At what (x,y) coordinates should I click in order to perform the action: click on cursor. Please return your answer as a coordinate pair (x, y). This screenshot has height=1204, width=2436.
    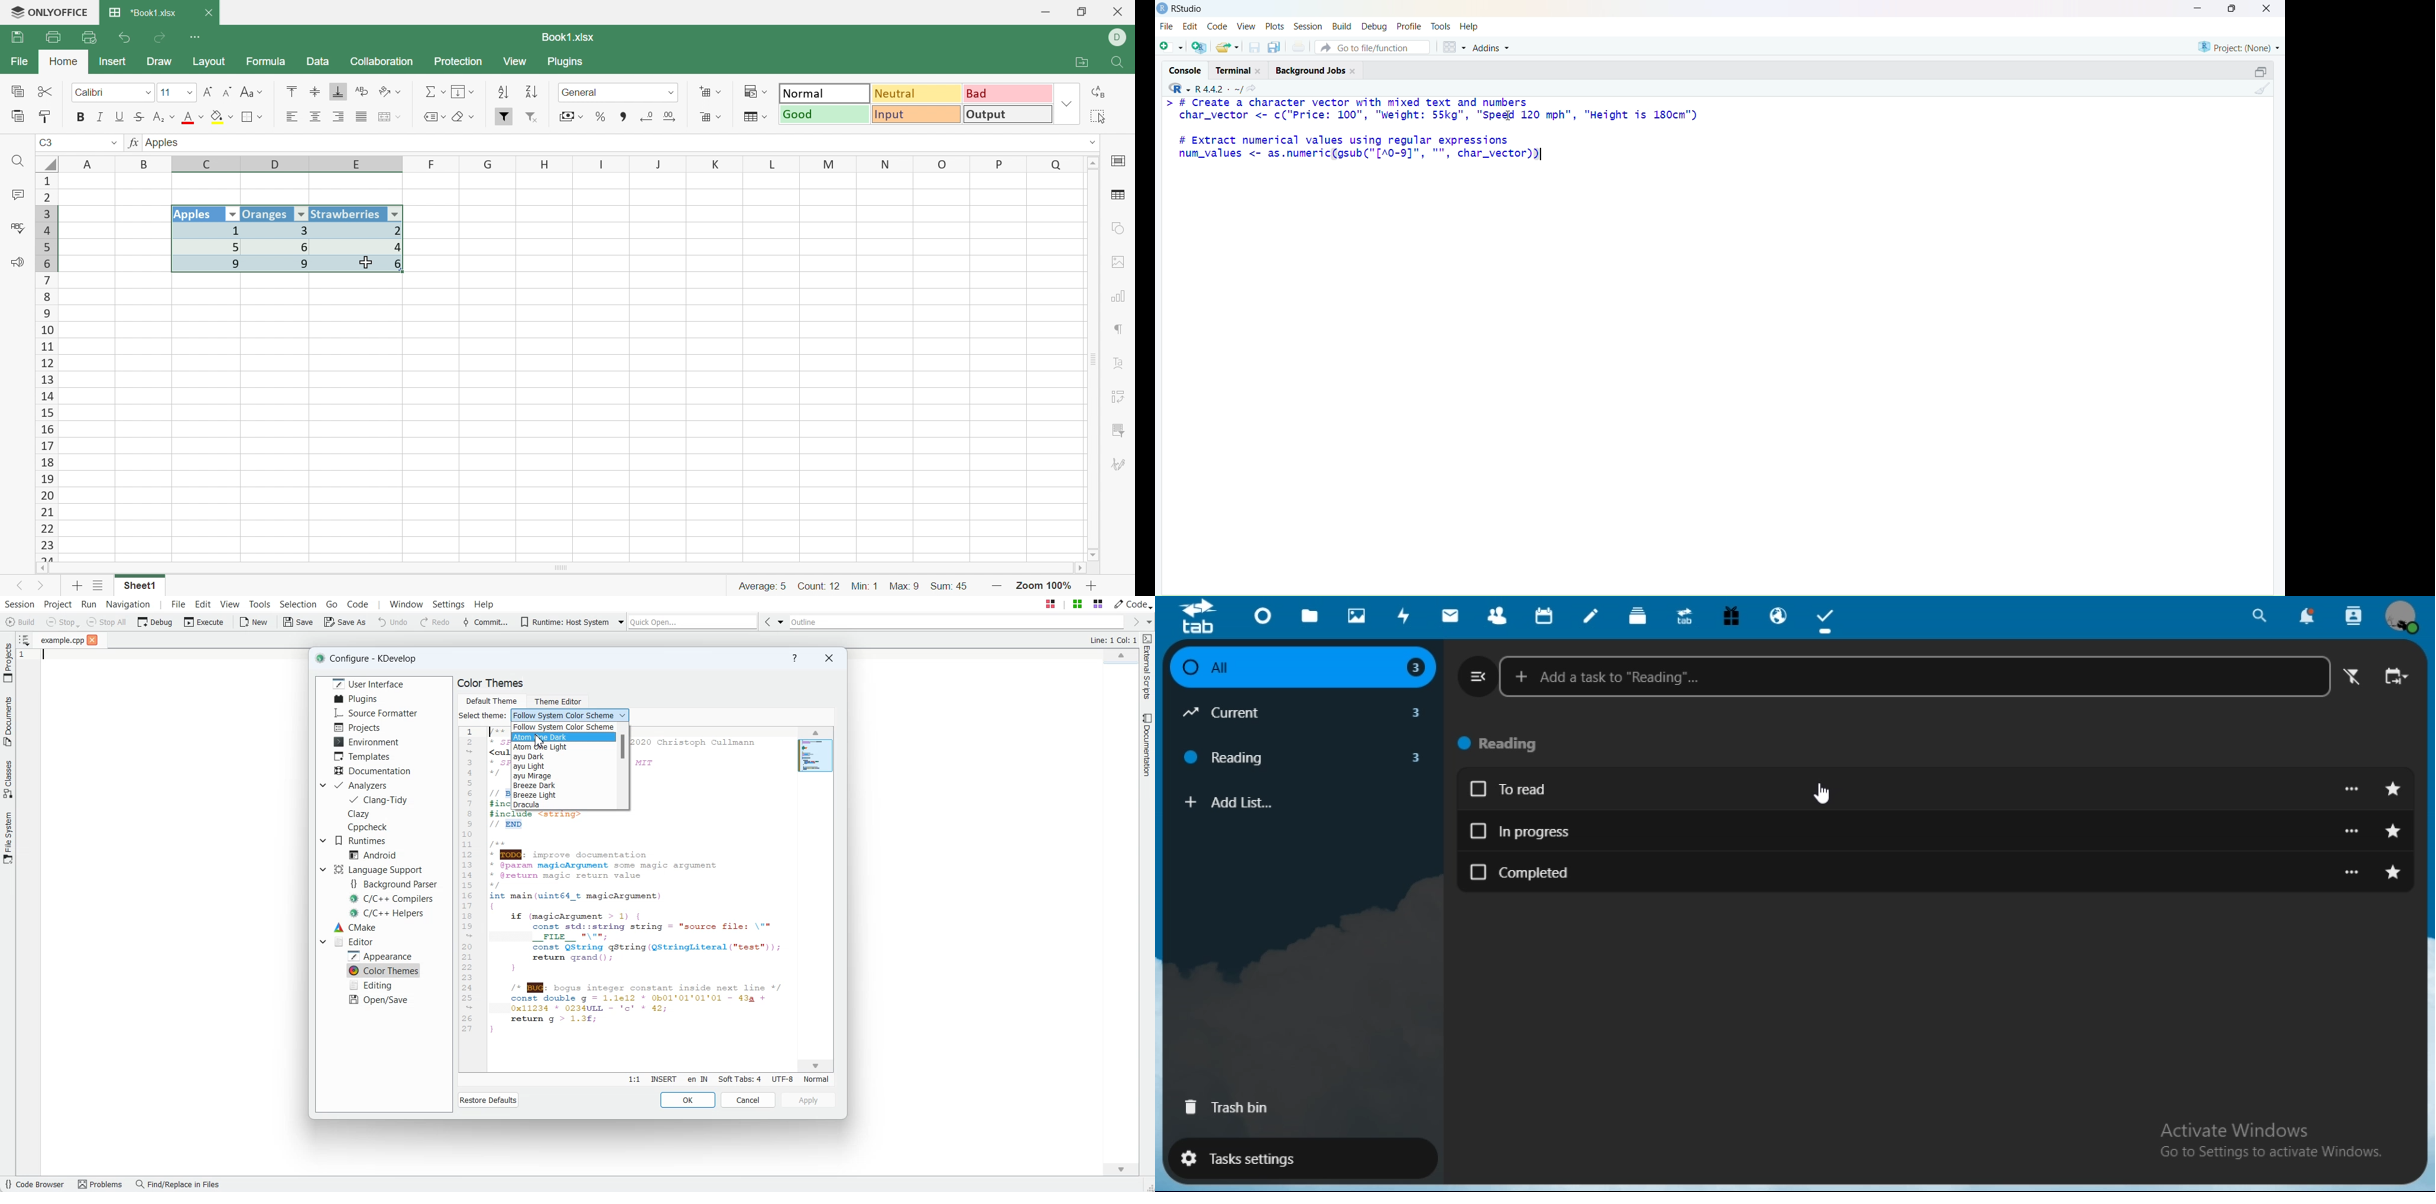
    Looking at the image, I should click on (1510, 115).